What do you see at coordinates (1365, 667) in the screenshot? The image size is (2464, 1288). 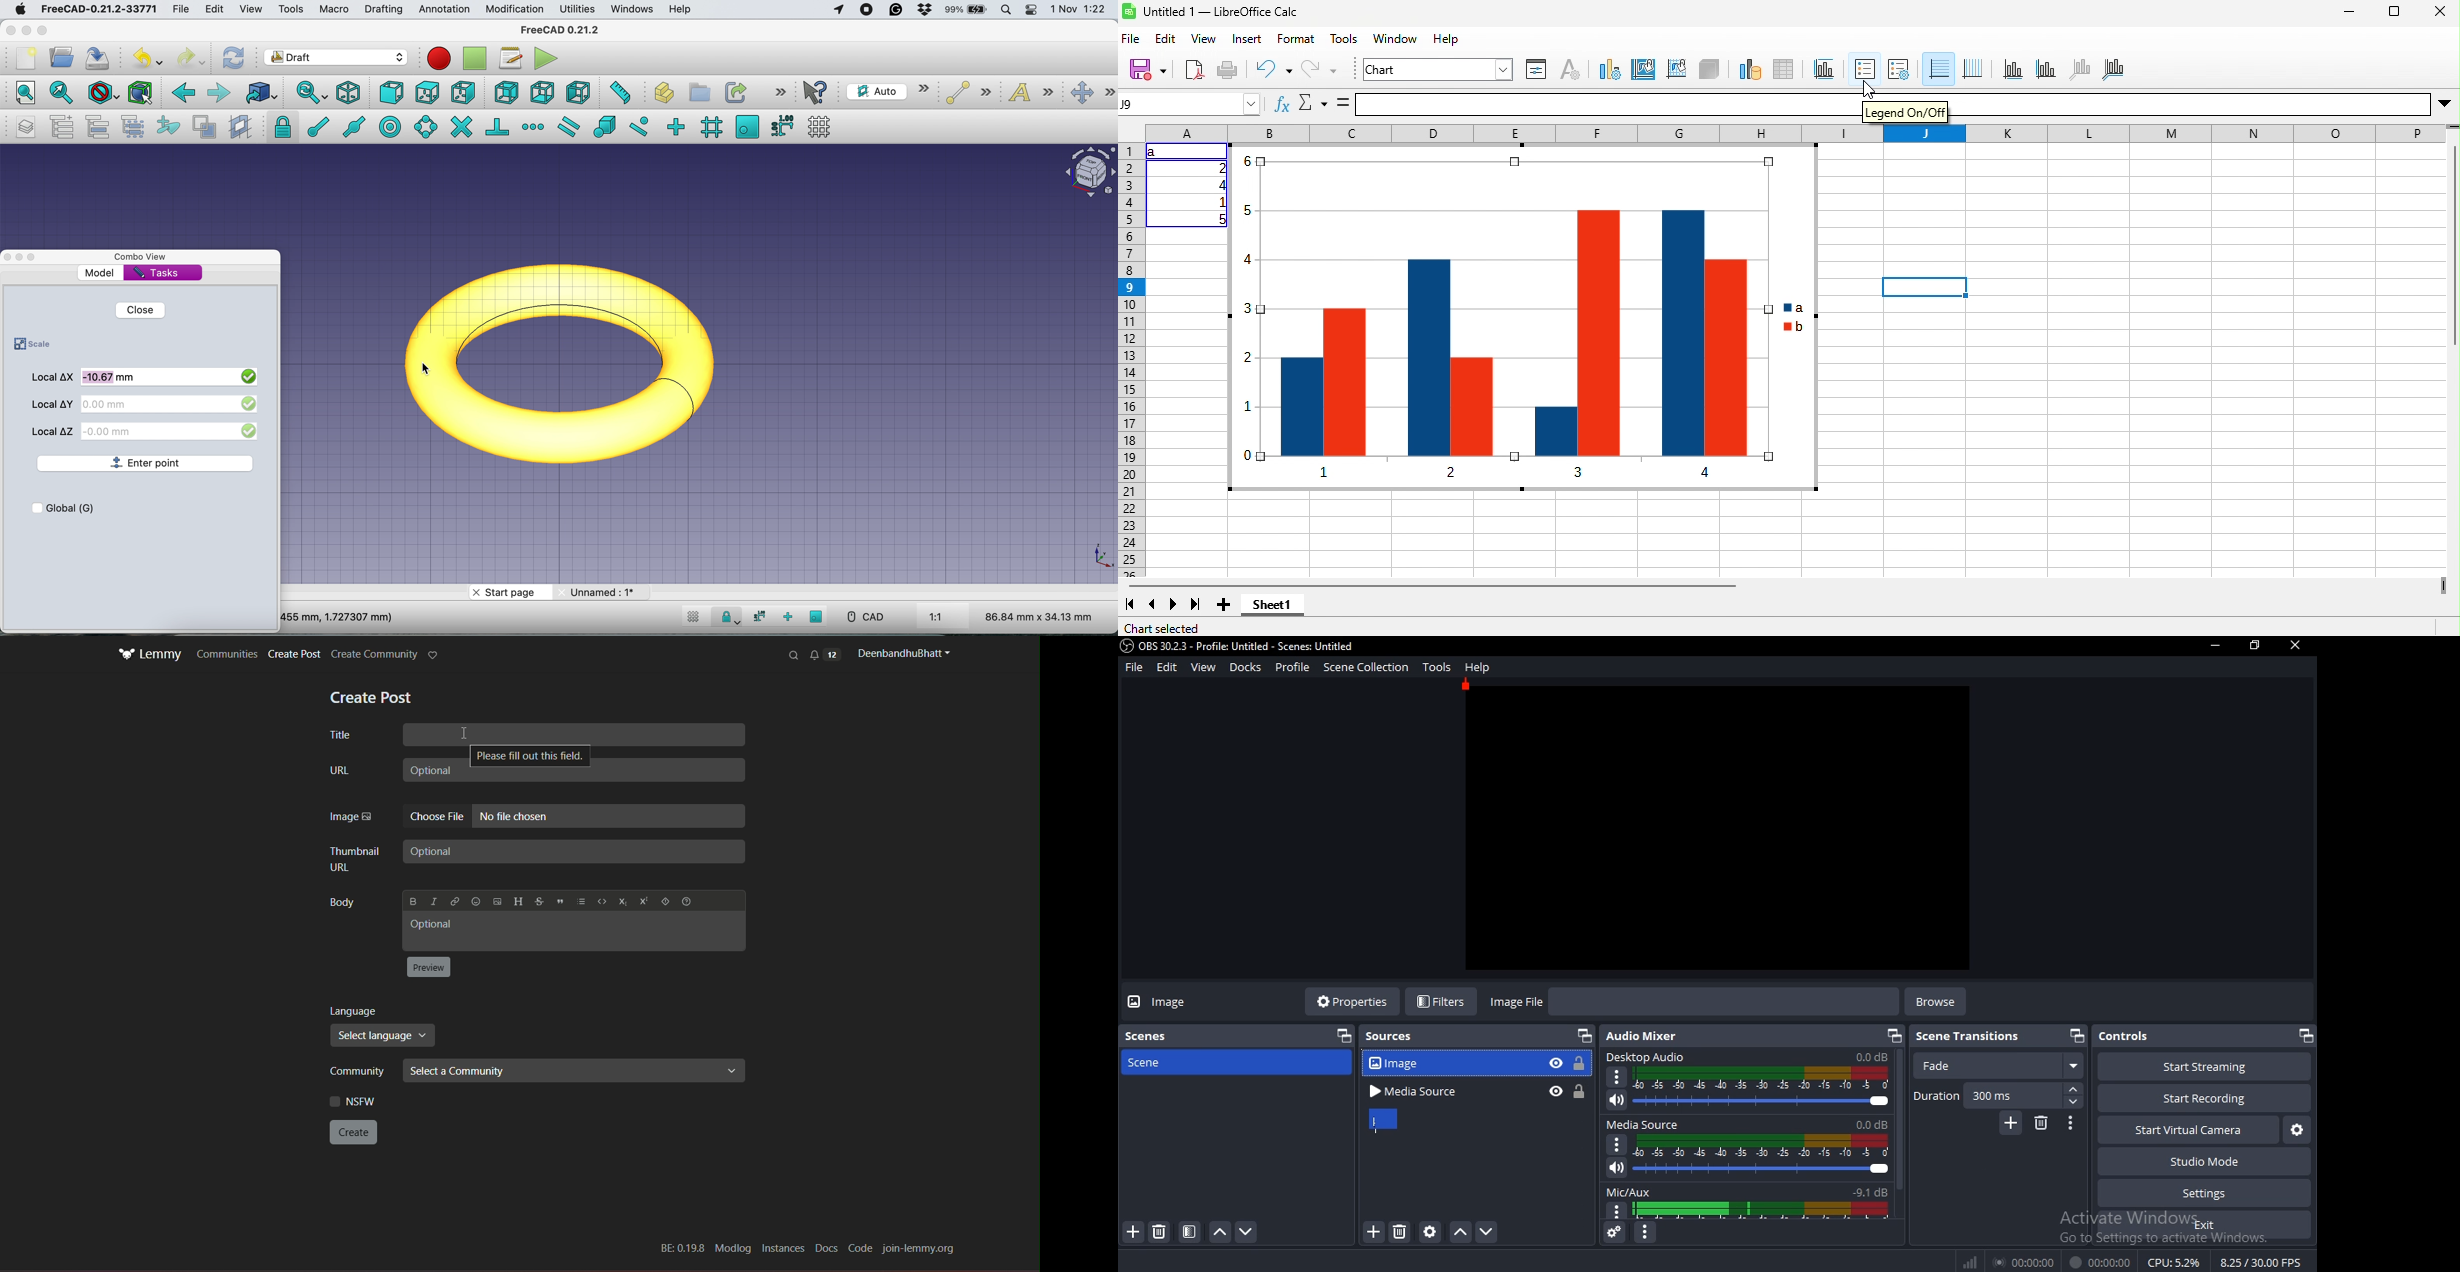 I see `scene collection` at bounding box center [1365, 667].